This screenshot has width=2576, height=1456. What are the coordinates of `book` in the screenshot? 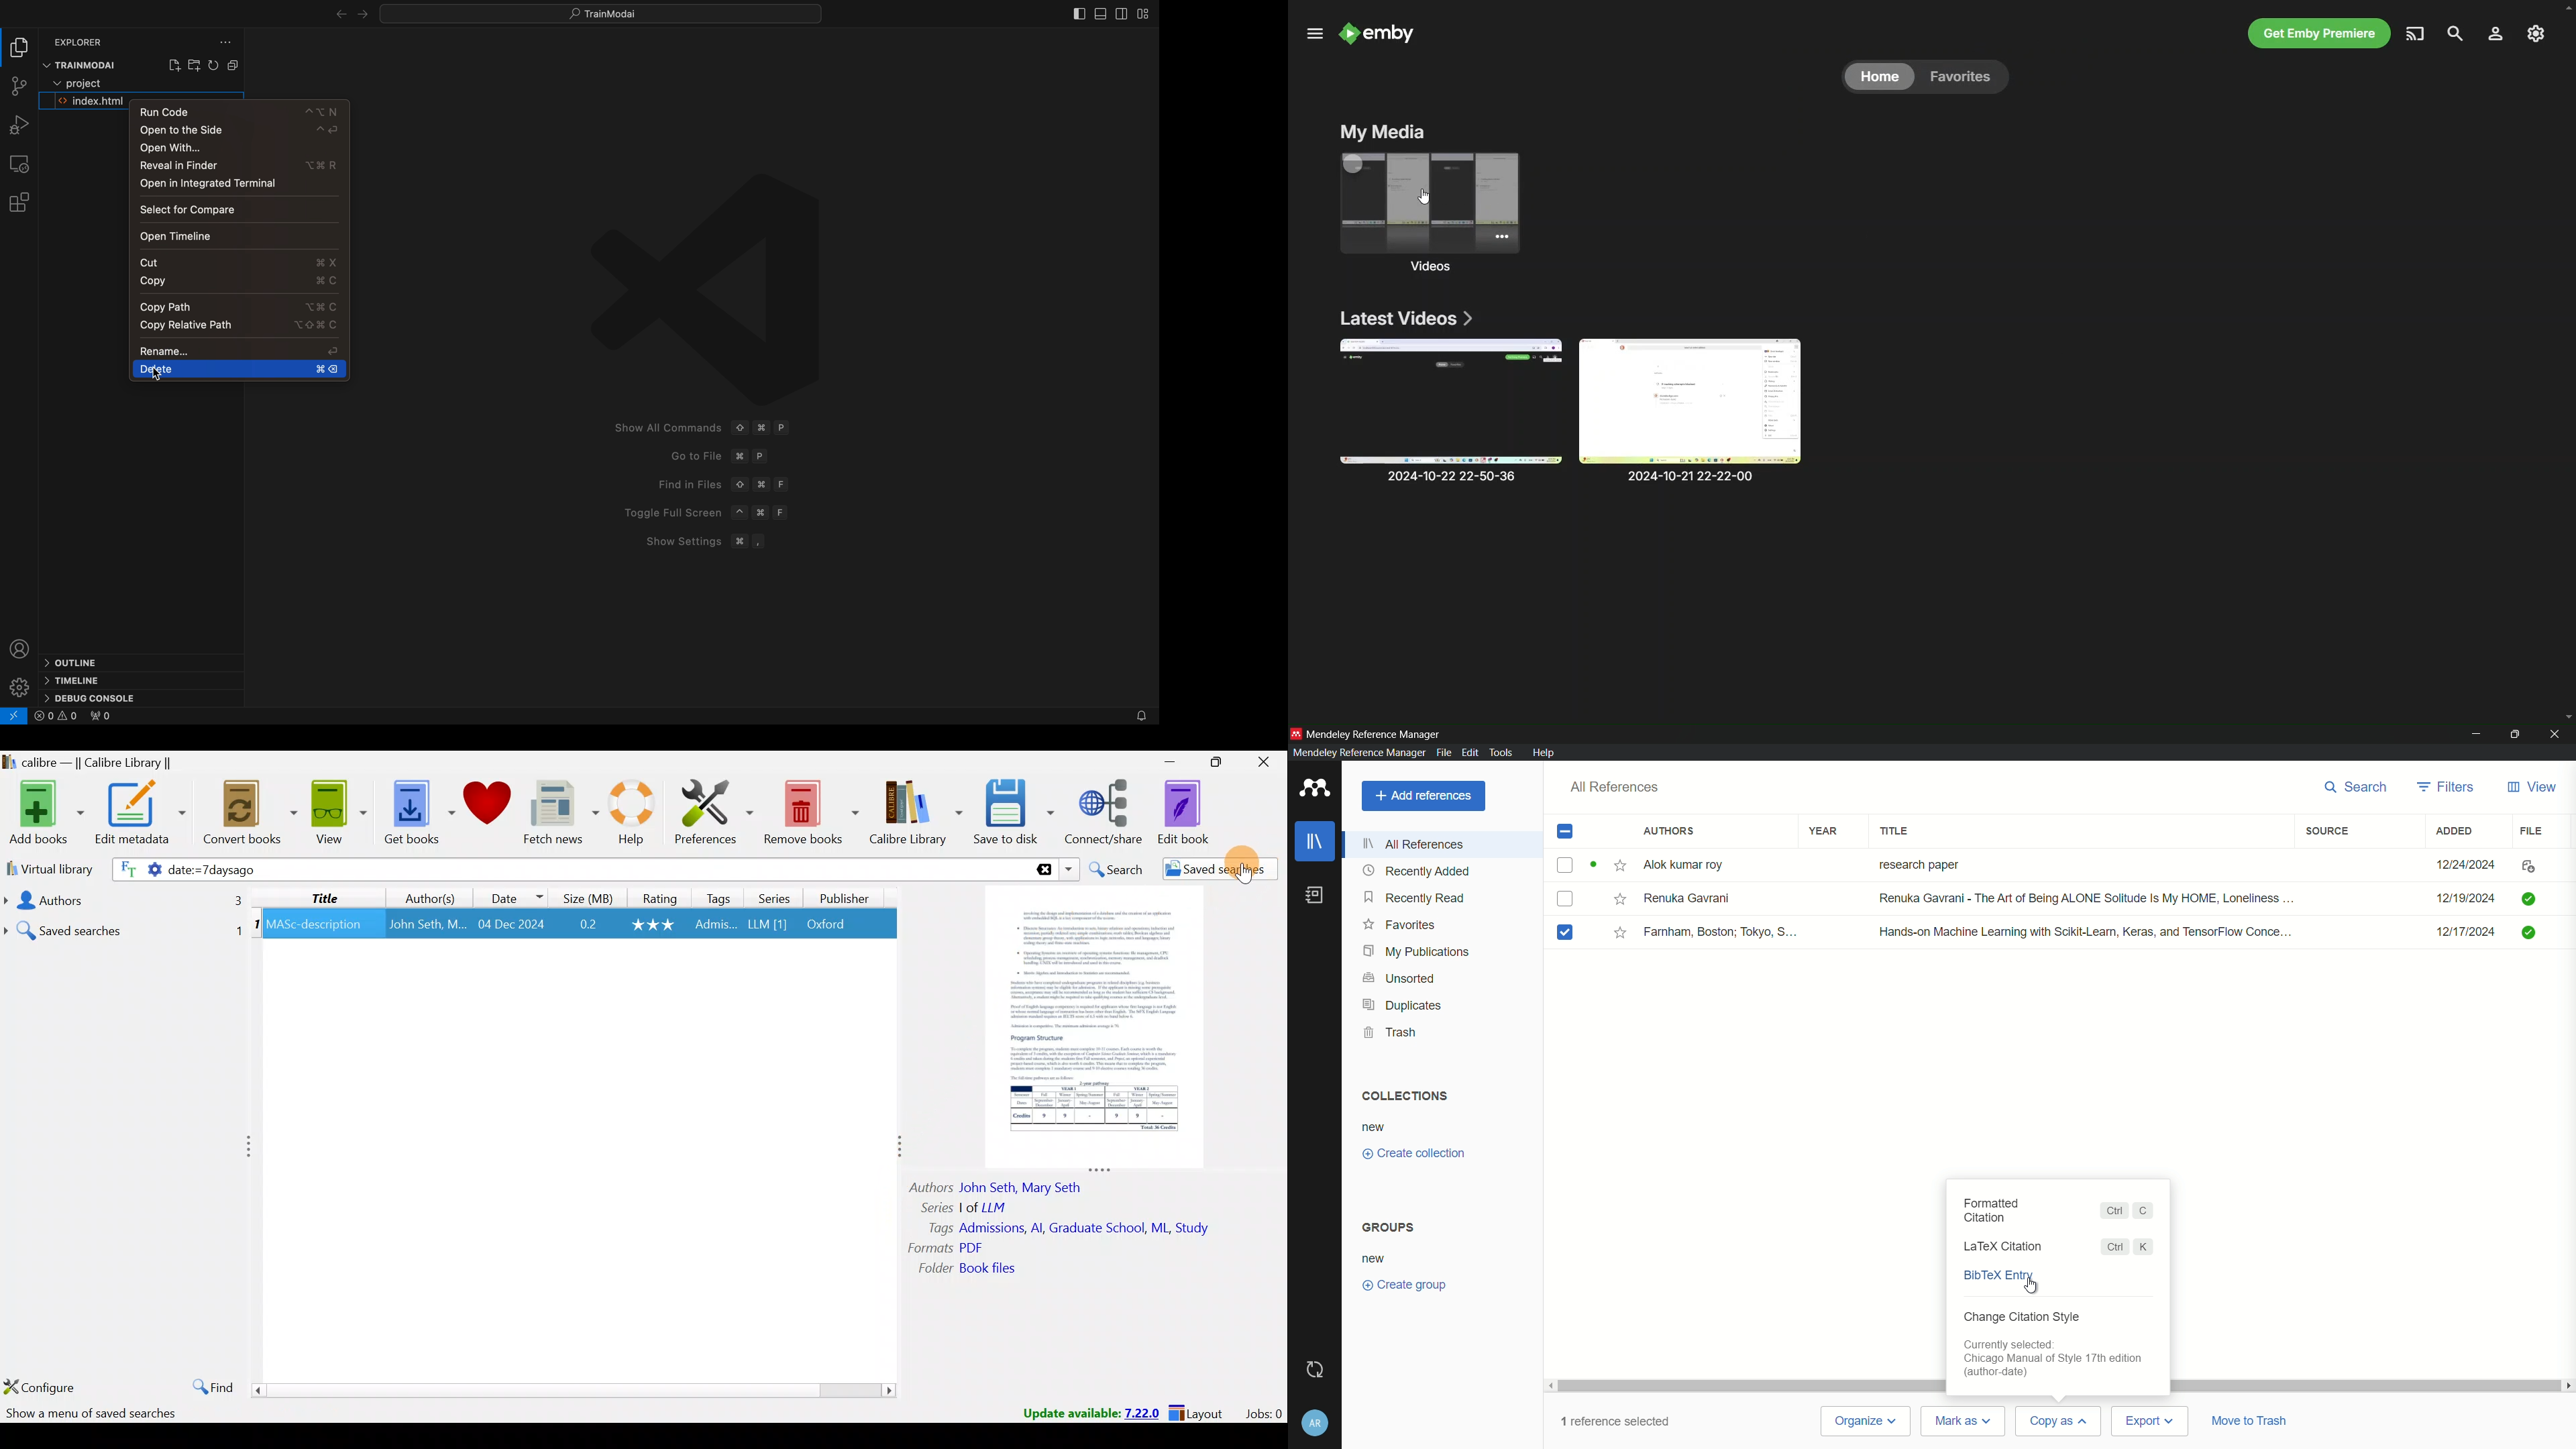 It's located at (1315, 896).